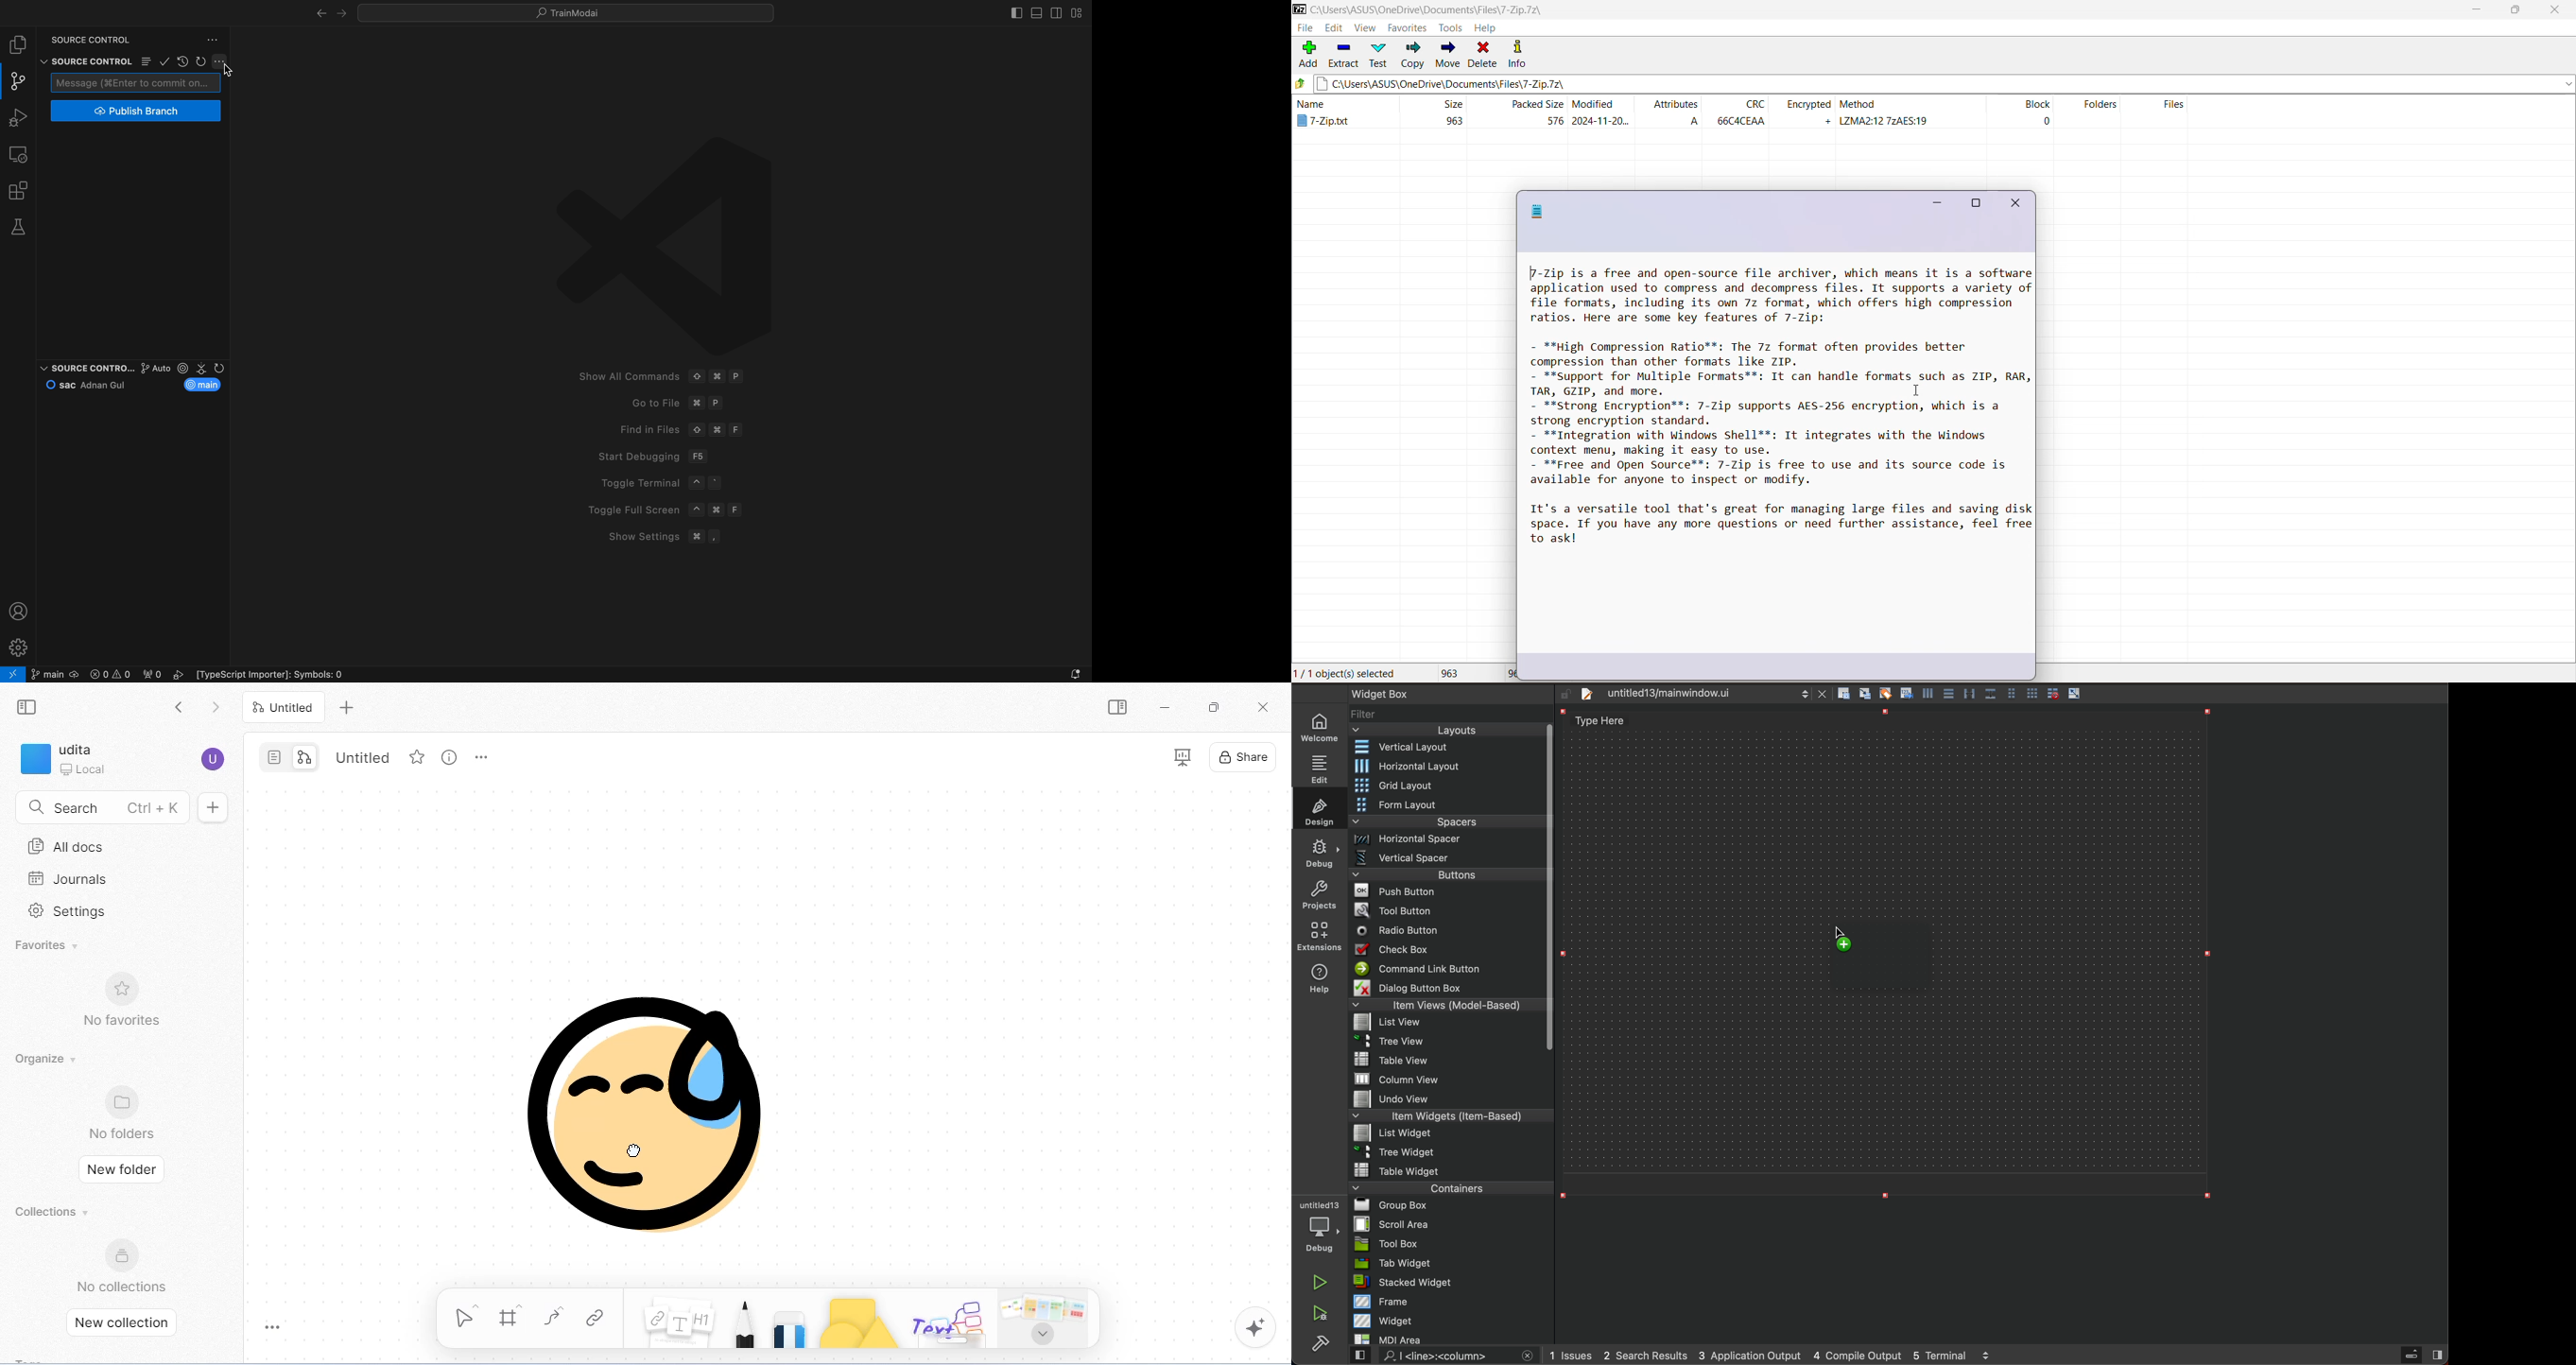  I want to click on collections, so click(54, 1211).